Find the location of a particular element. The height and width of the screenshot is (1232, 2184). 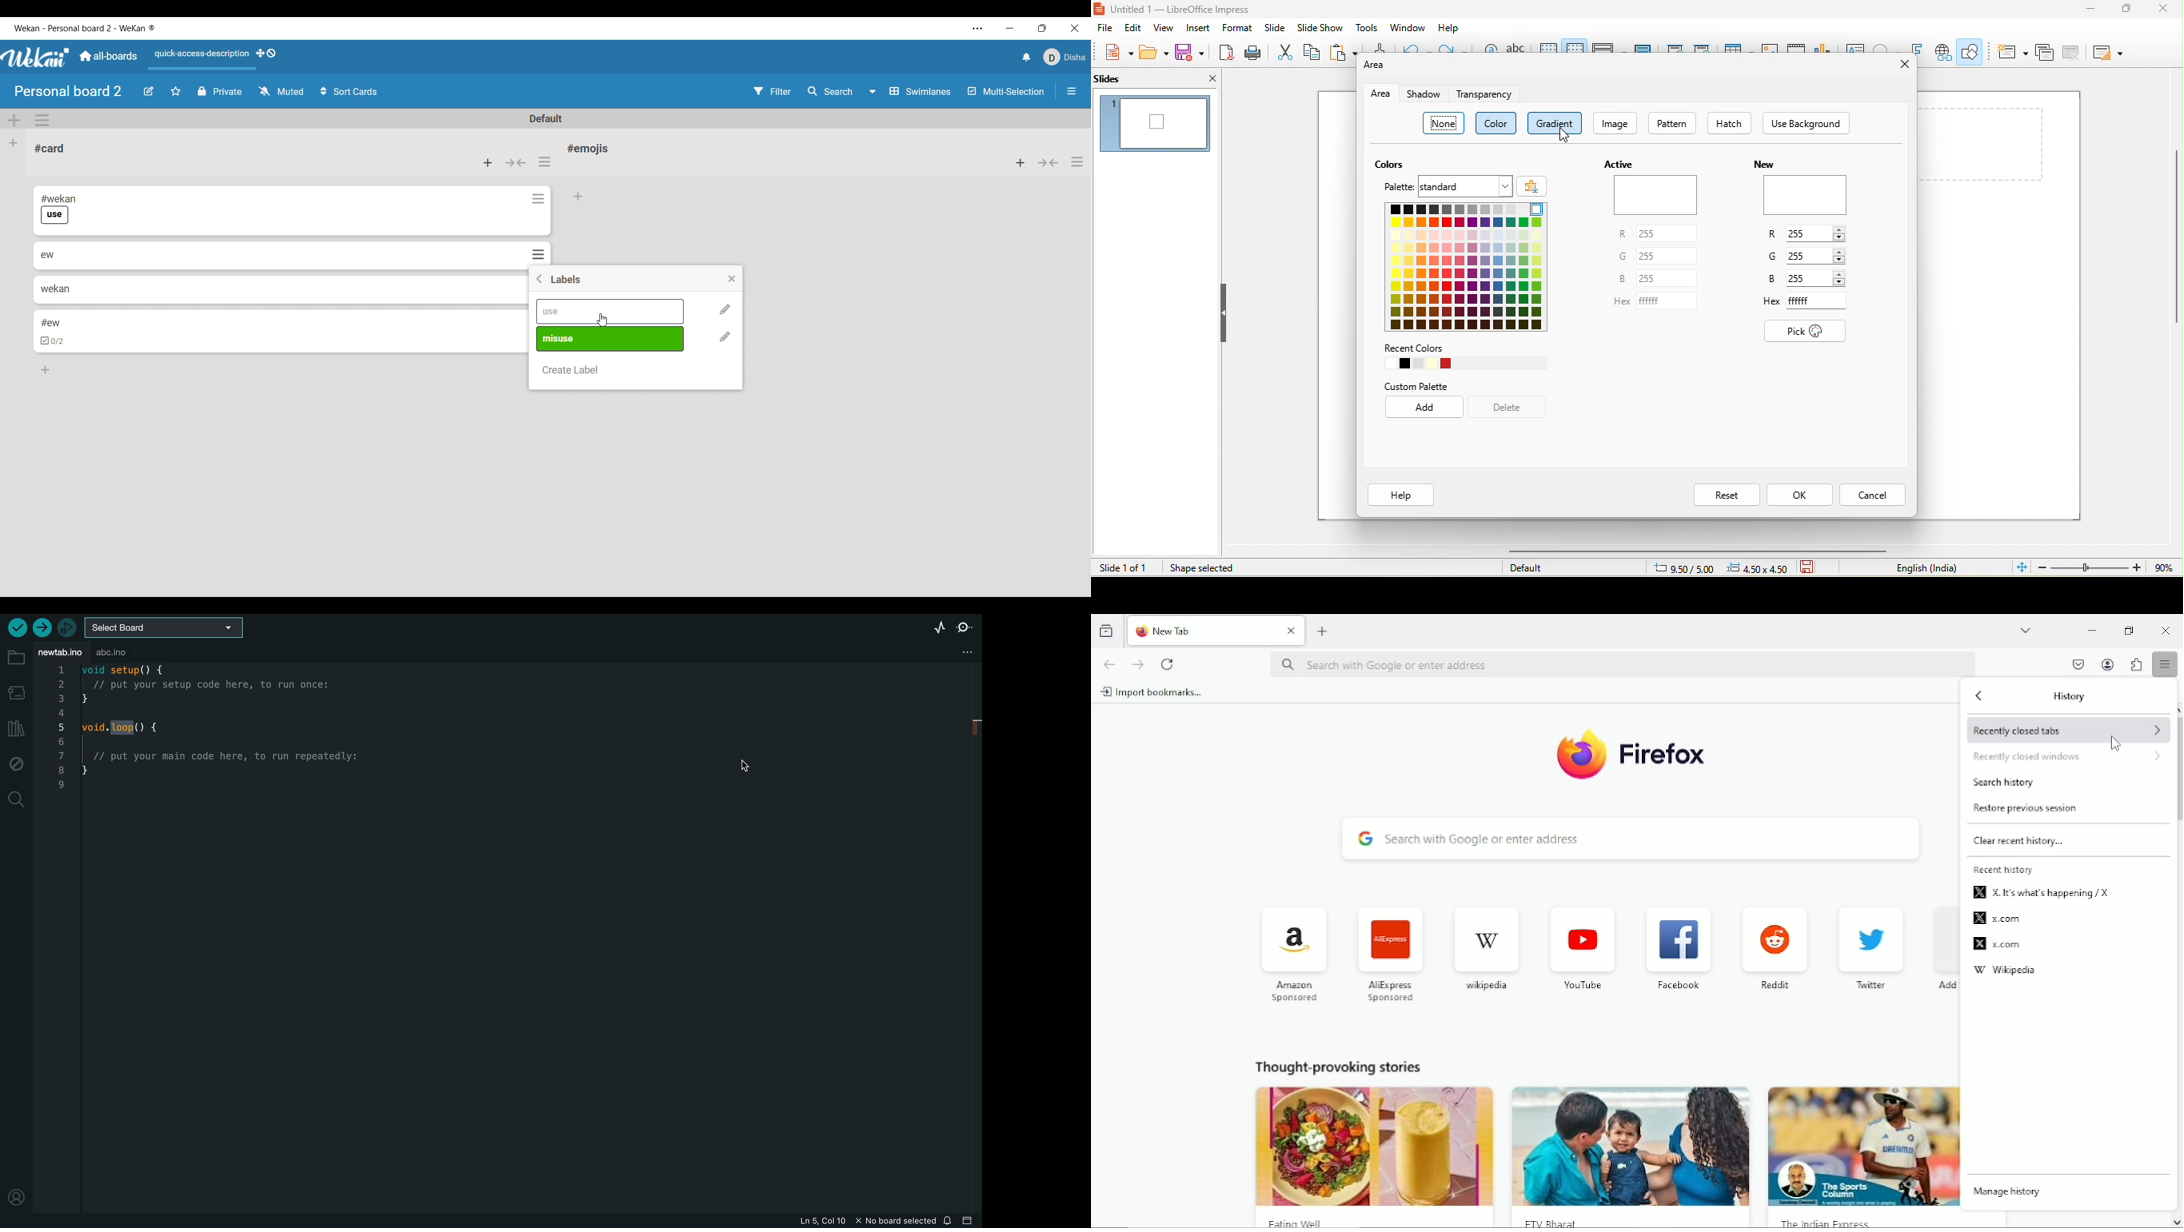

duplicate is located at coordinates (2046, 51).